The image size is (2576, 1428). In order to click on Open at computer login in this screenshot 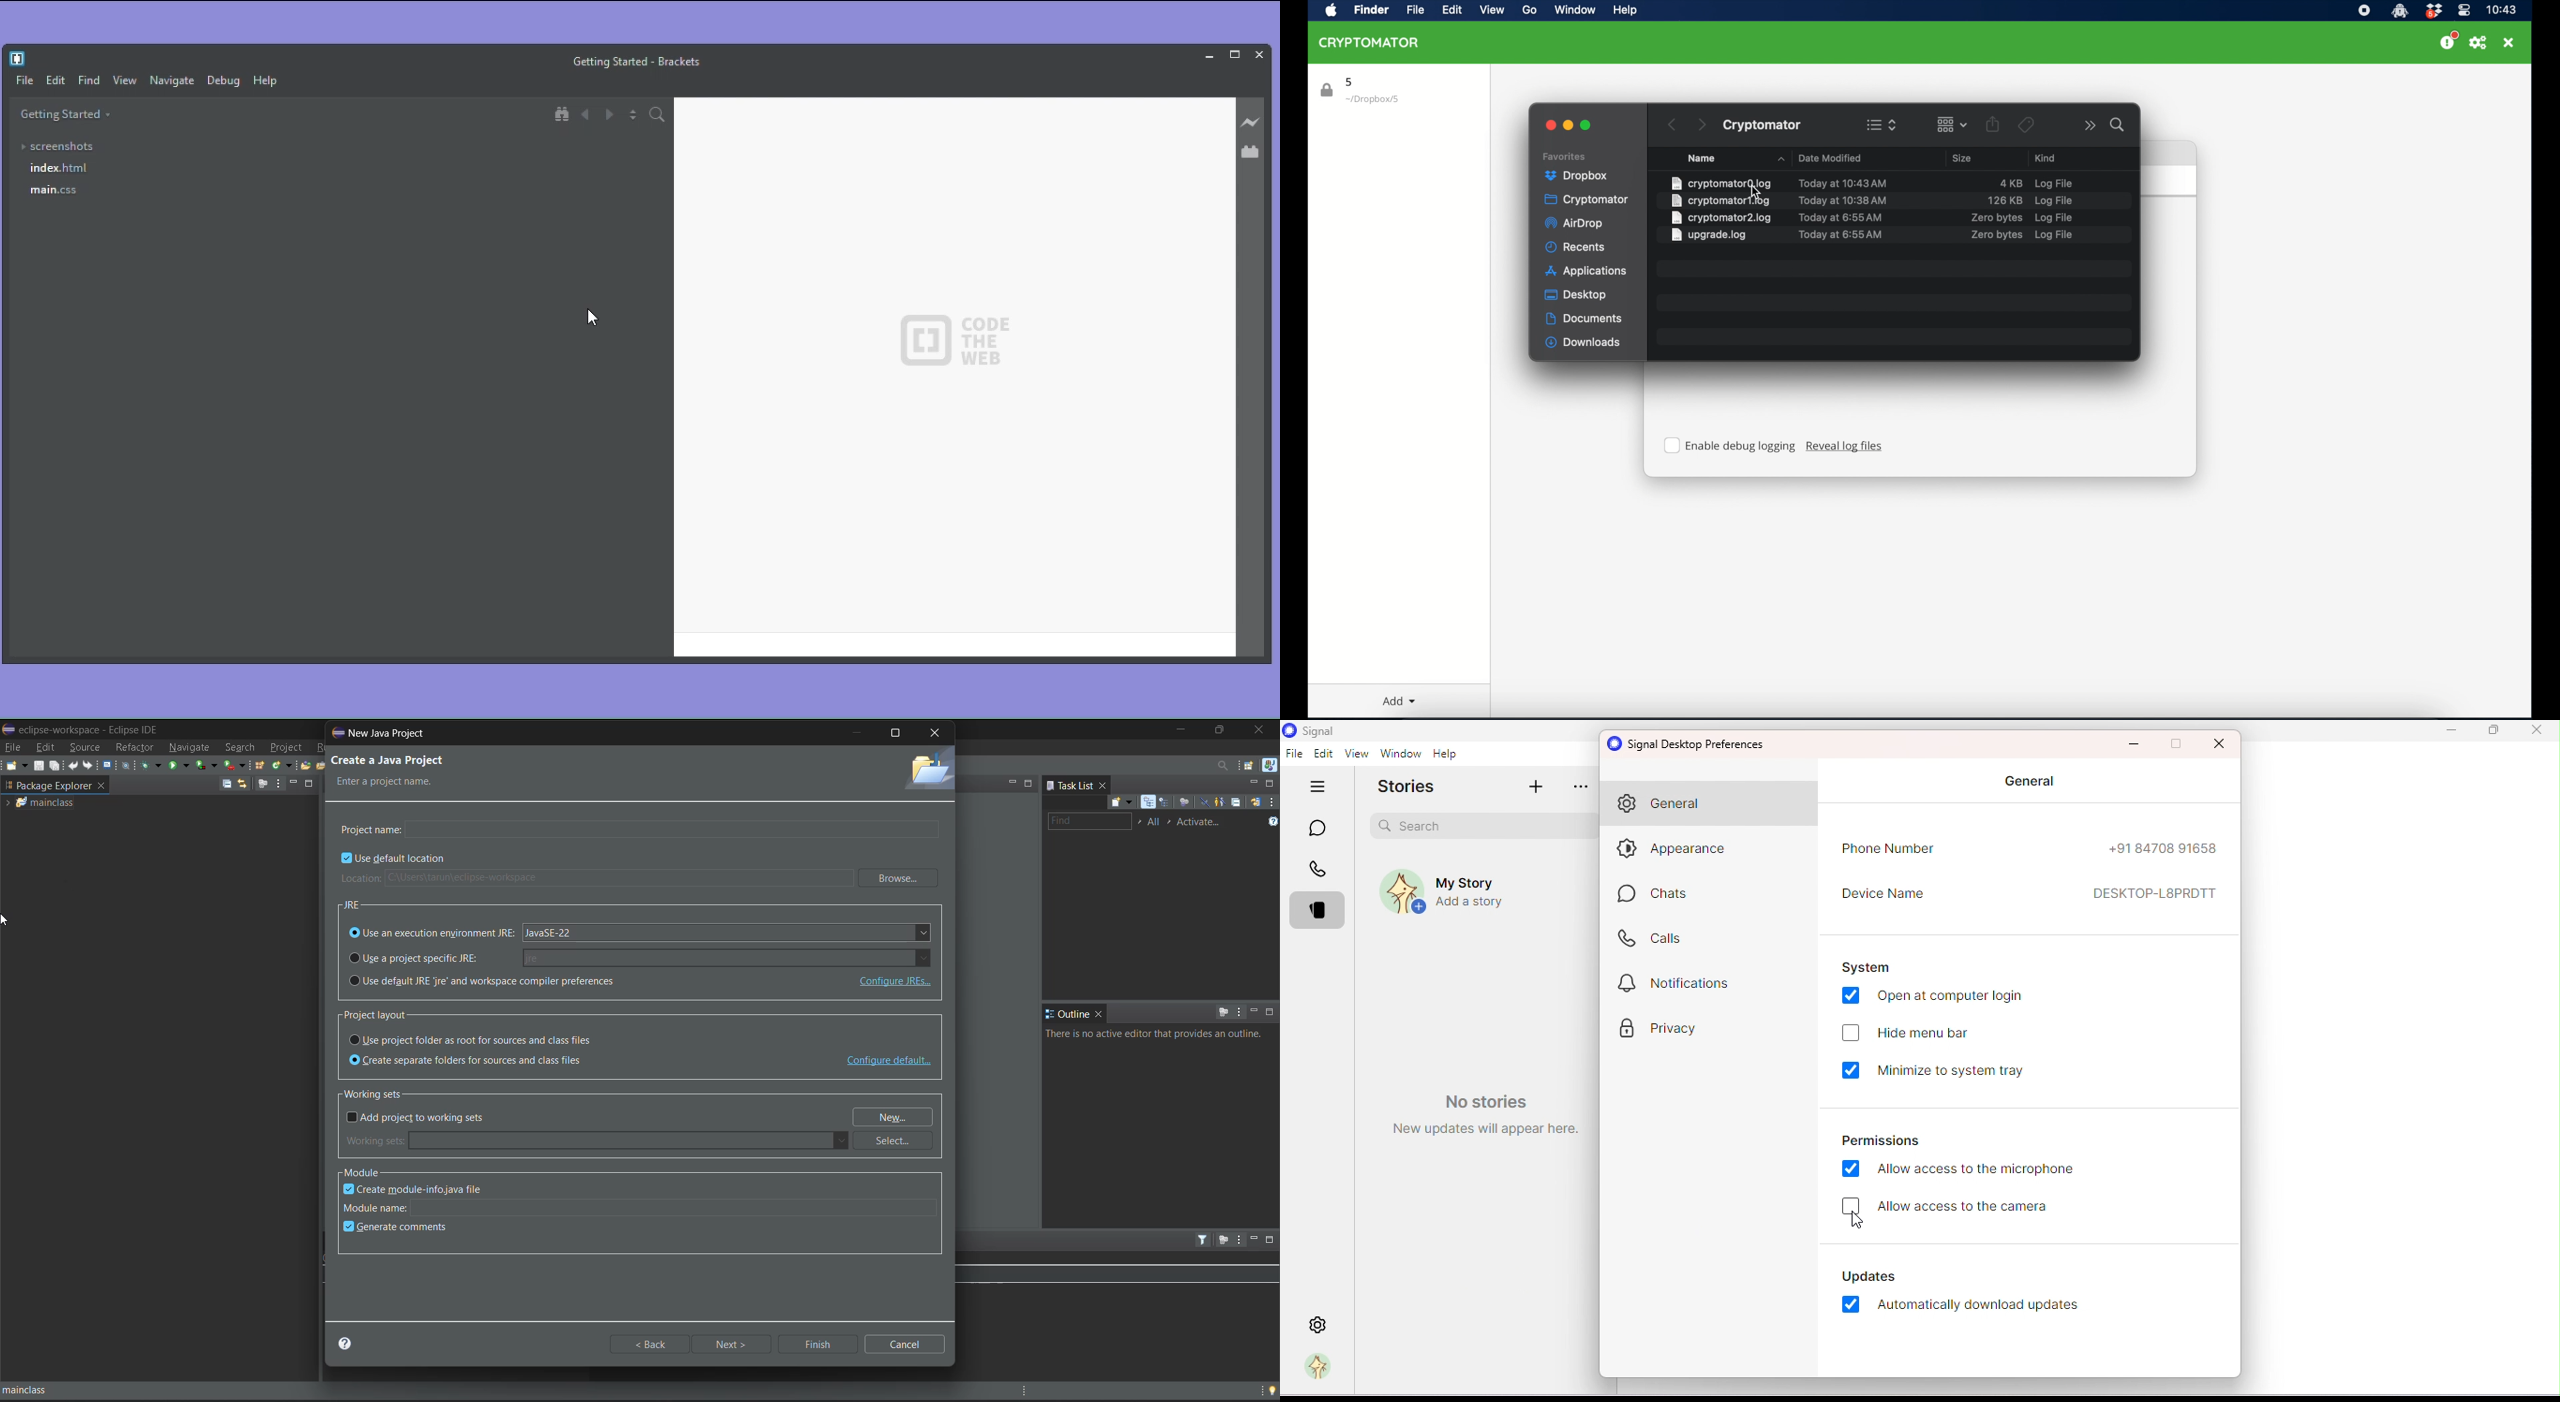, I will do `click(1936, 1001)`.